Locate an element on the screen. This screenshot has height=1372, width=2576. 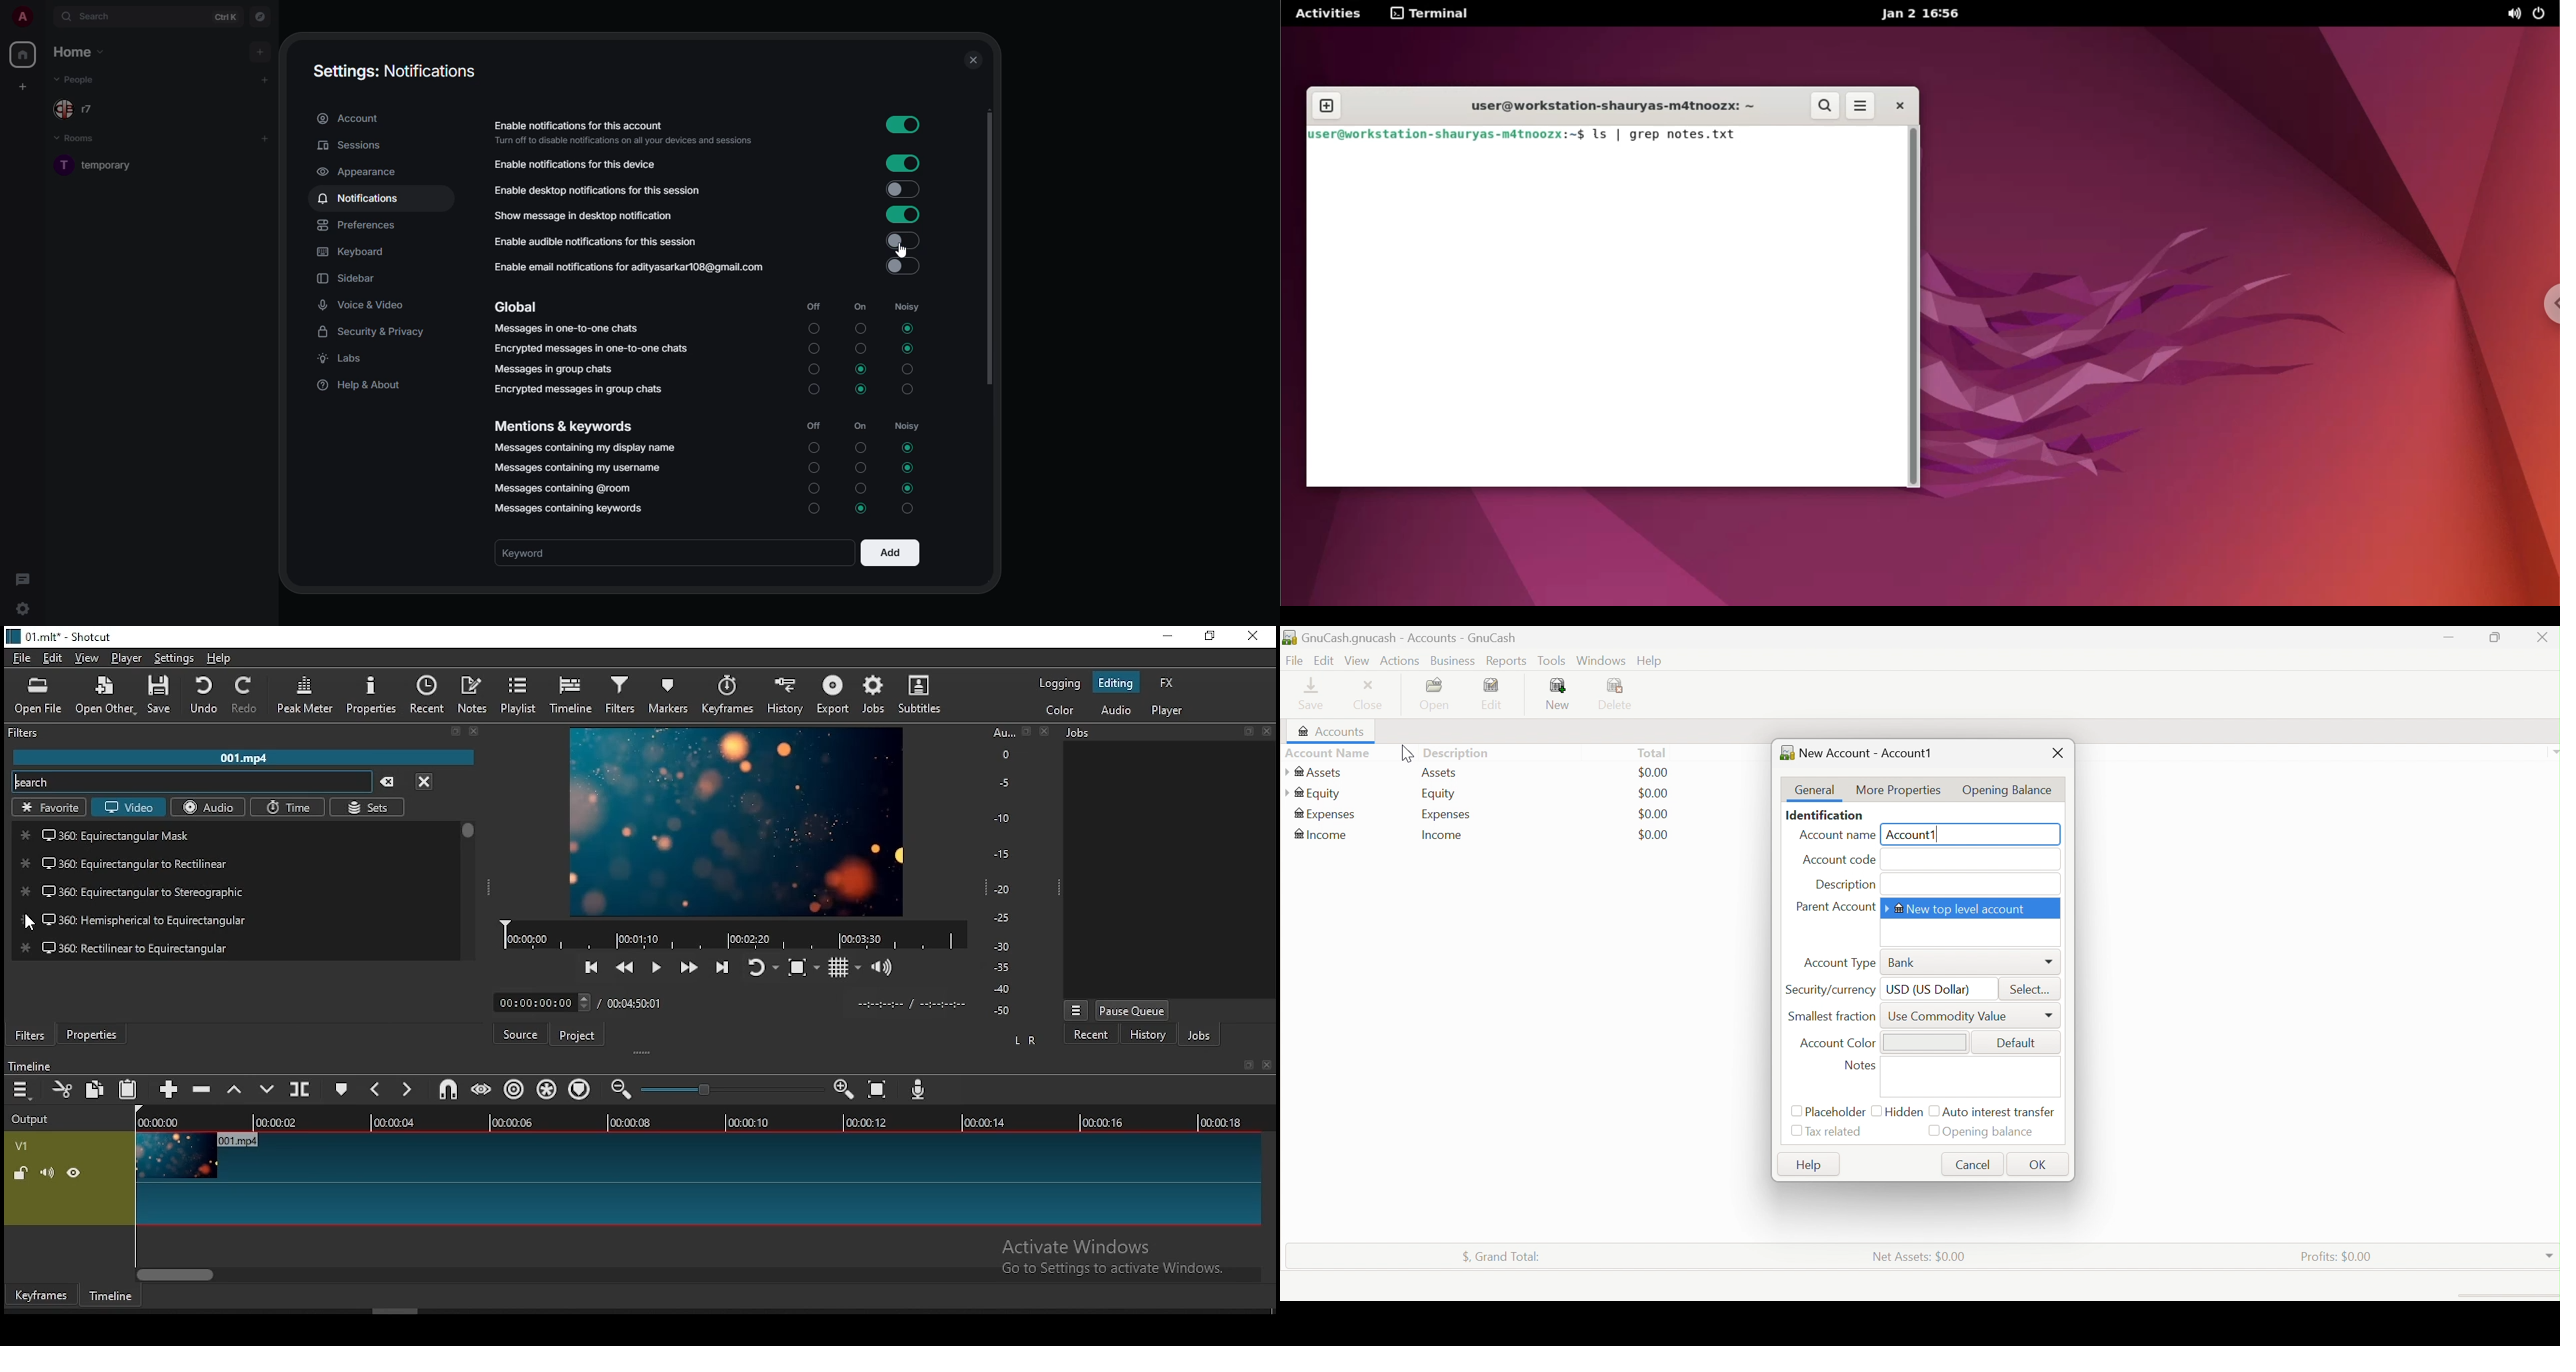
enable is located at coordinates (901, 124).